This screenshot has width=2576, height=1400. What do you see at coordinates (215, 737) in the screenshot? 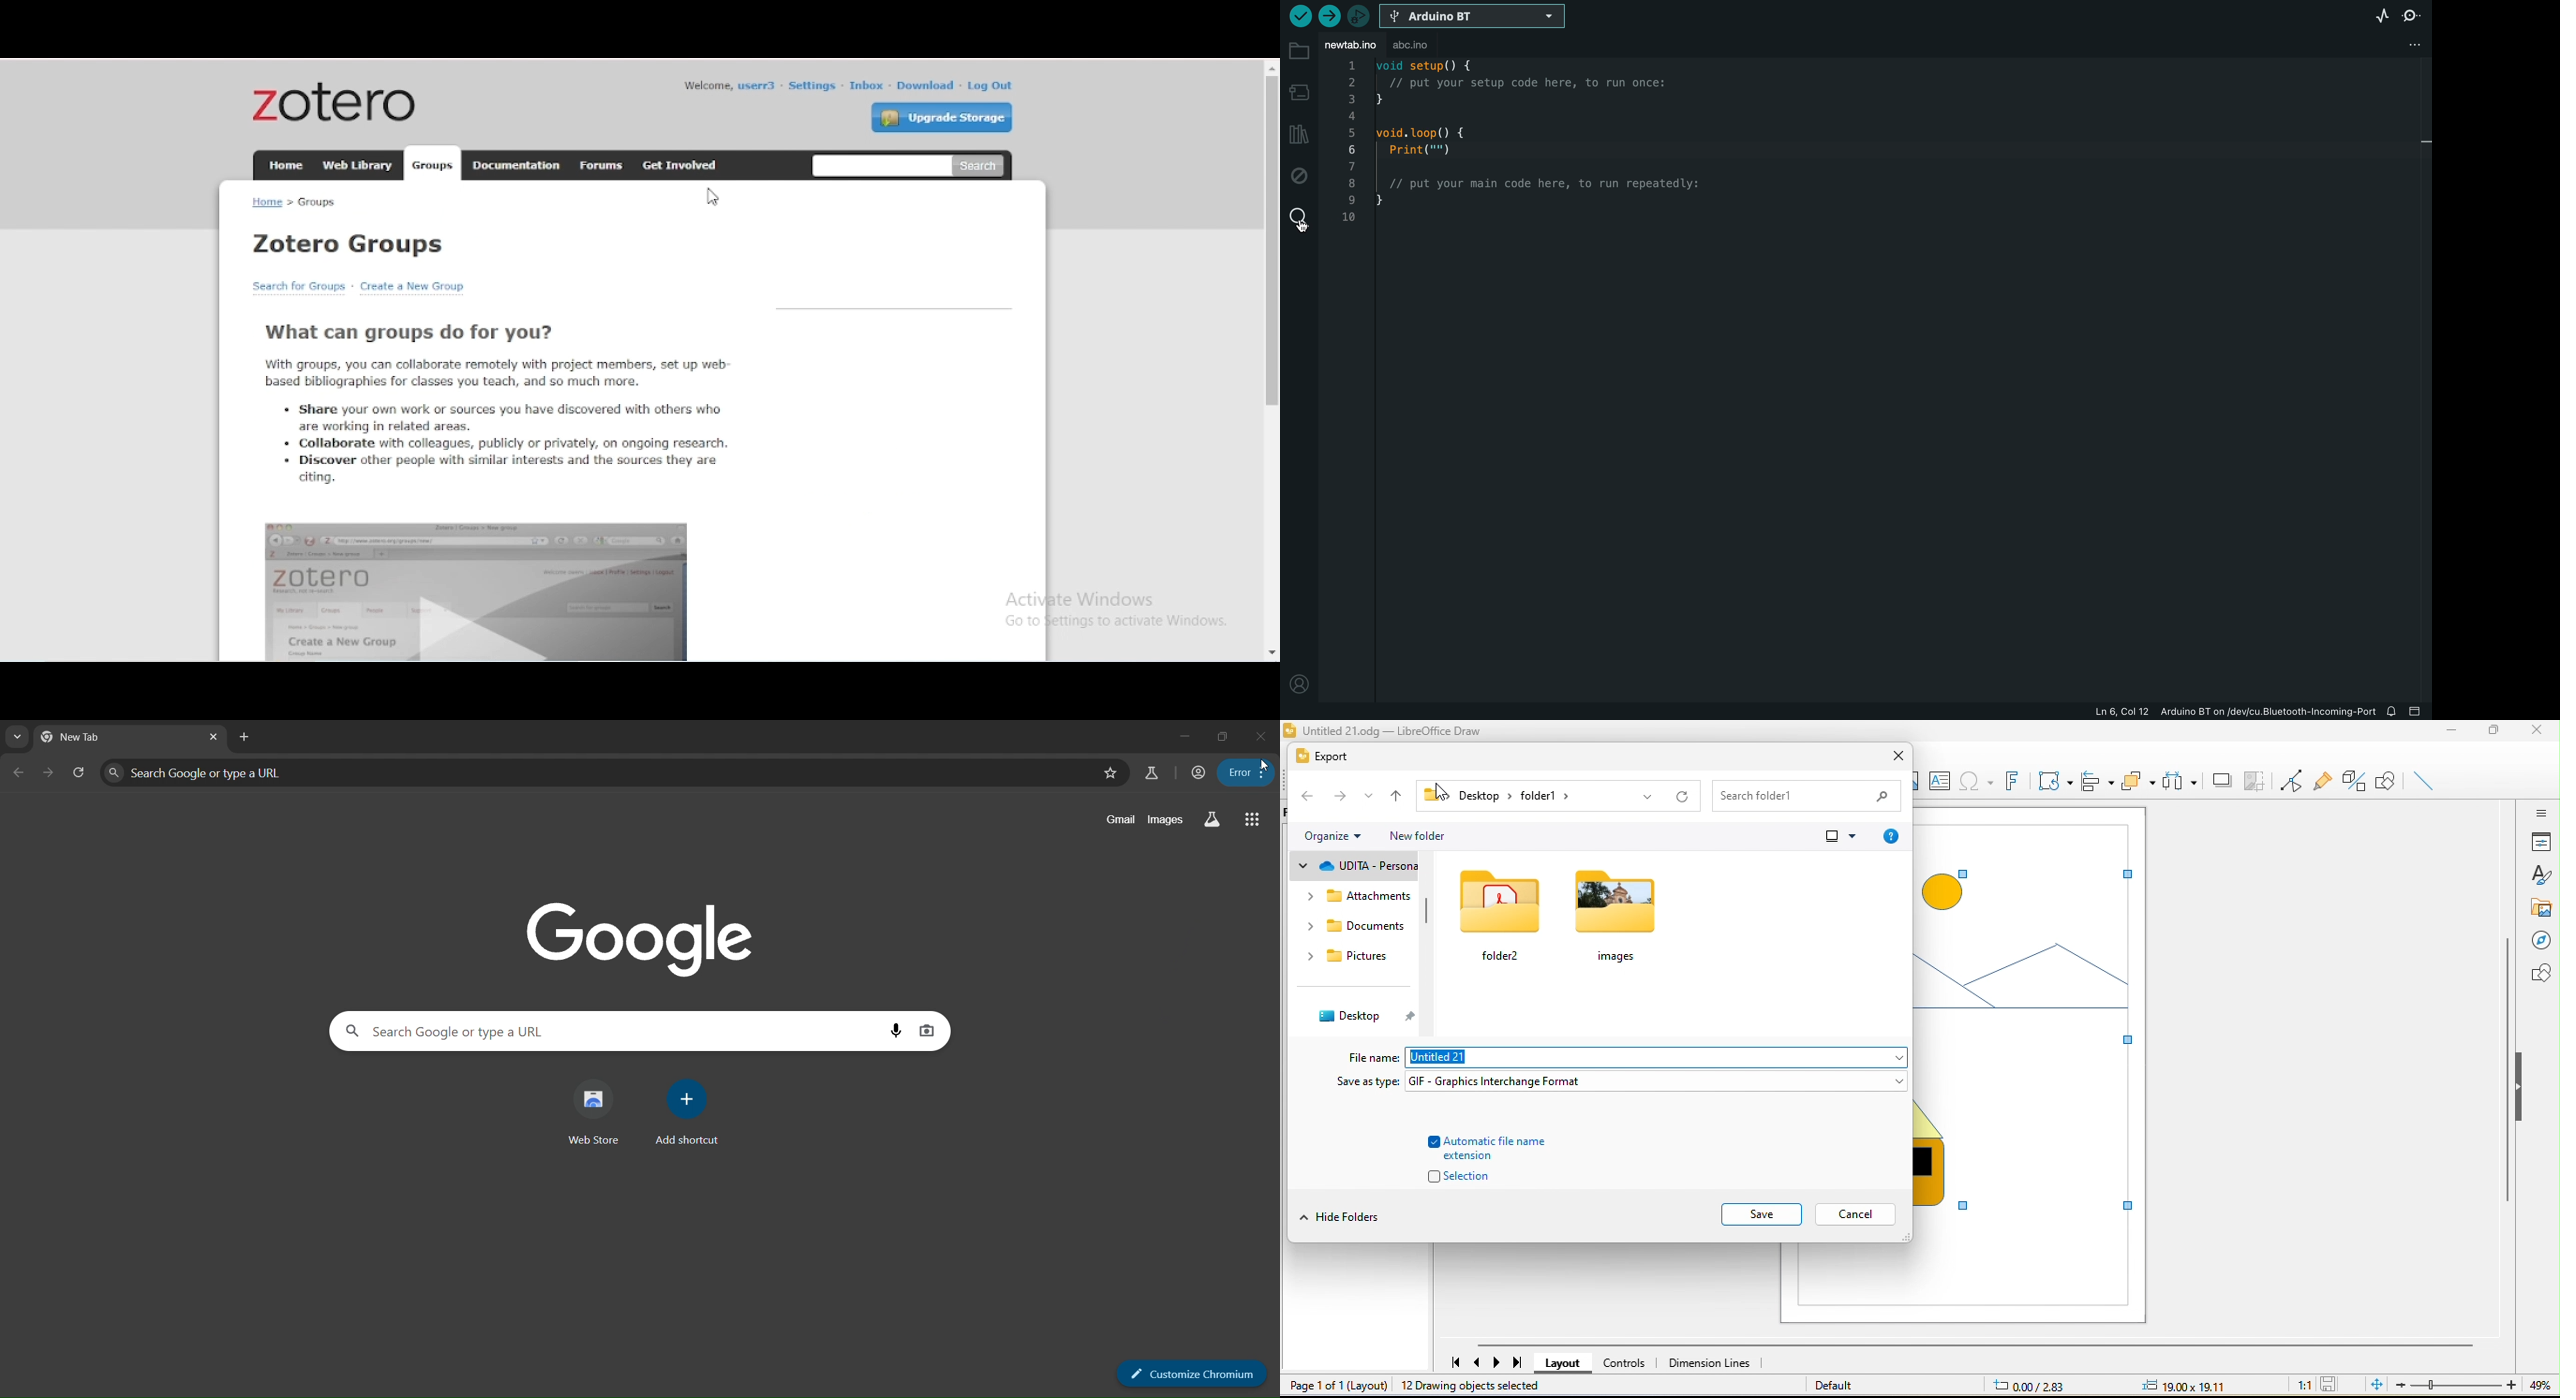
I see `close tab` at bounding box center [215, 737].